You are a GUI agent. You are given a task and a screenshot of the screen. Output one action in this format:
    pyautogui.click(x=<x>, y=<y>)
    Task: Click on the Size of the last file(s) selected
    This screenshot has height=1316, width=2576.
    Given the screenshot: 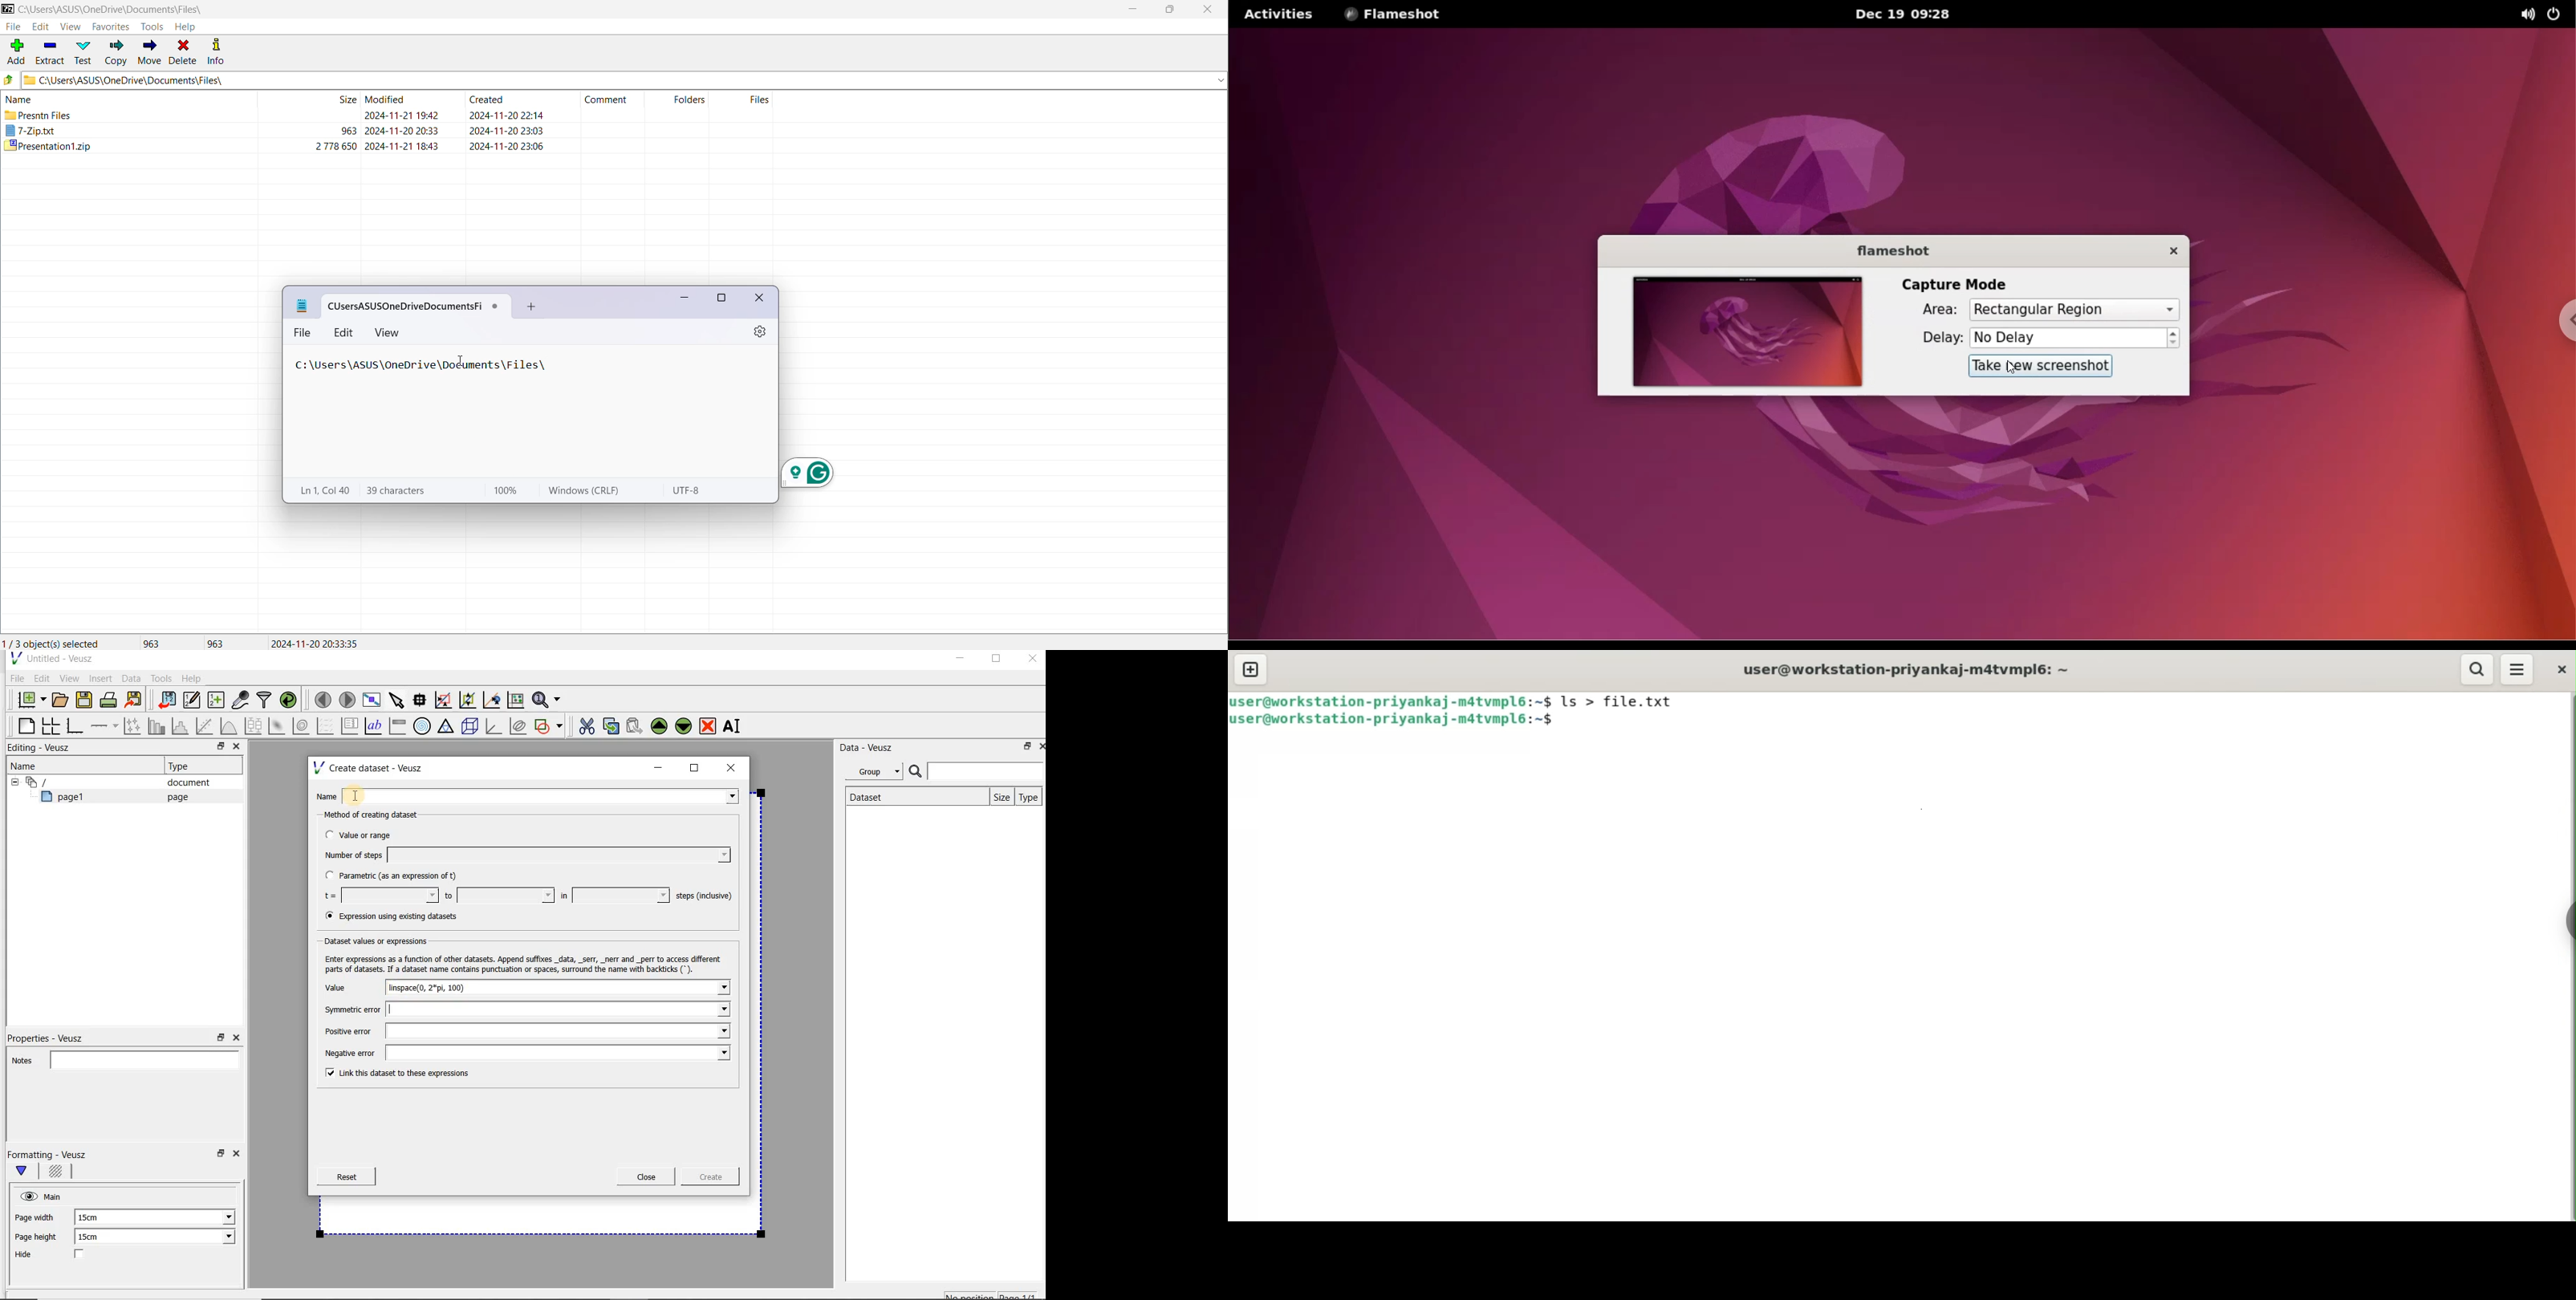 What is the action you would take?
    pyautogui.click(x=216, y=642)
    